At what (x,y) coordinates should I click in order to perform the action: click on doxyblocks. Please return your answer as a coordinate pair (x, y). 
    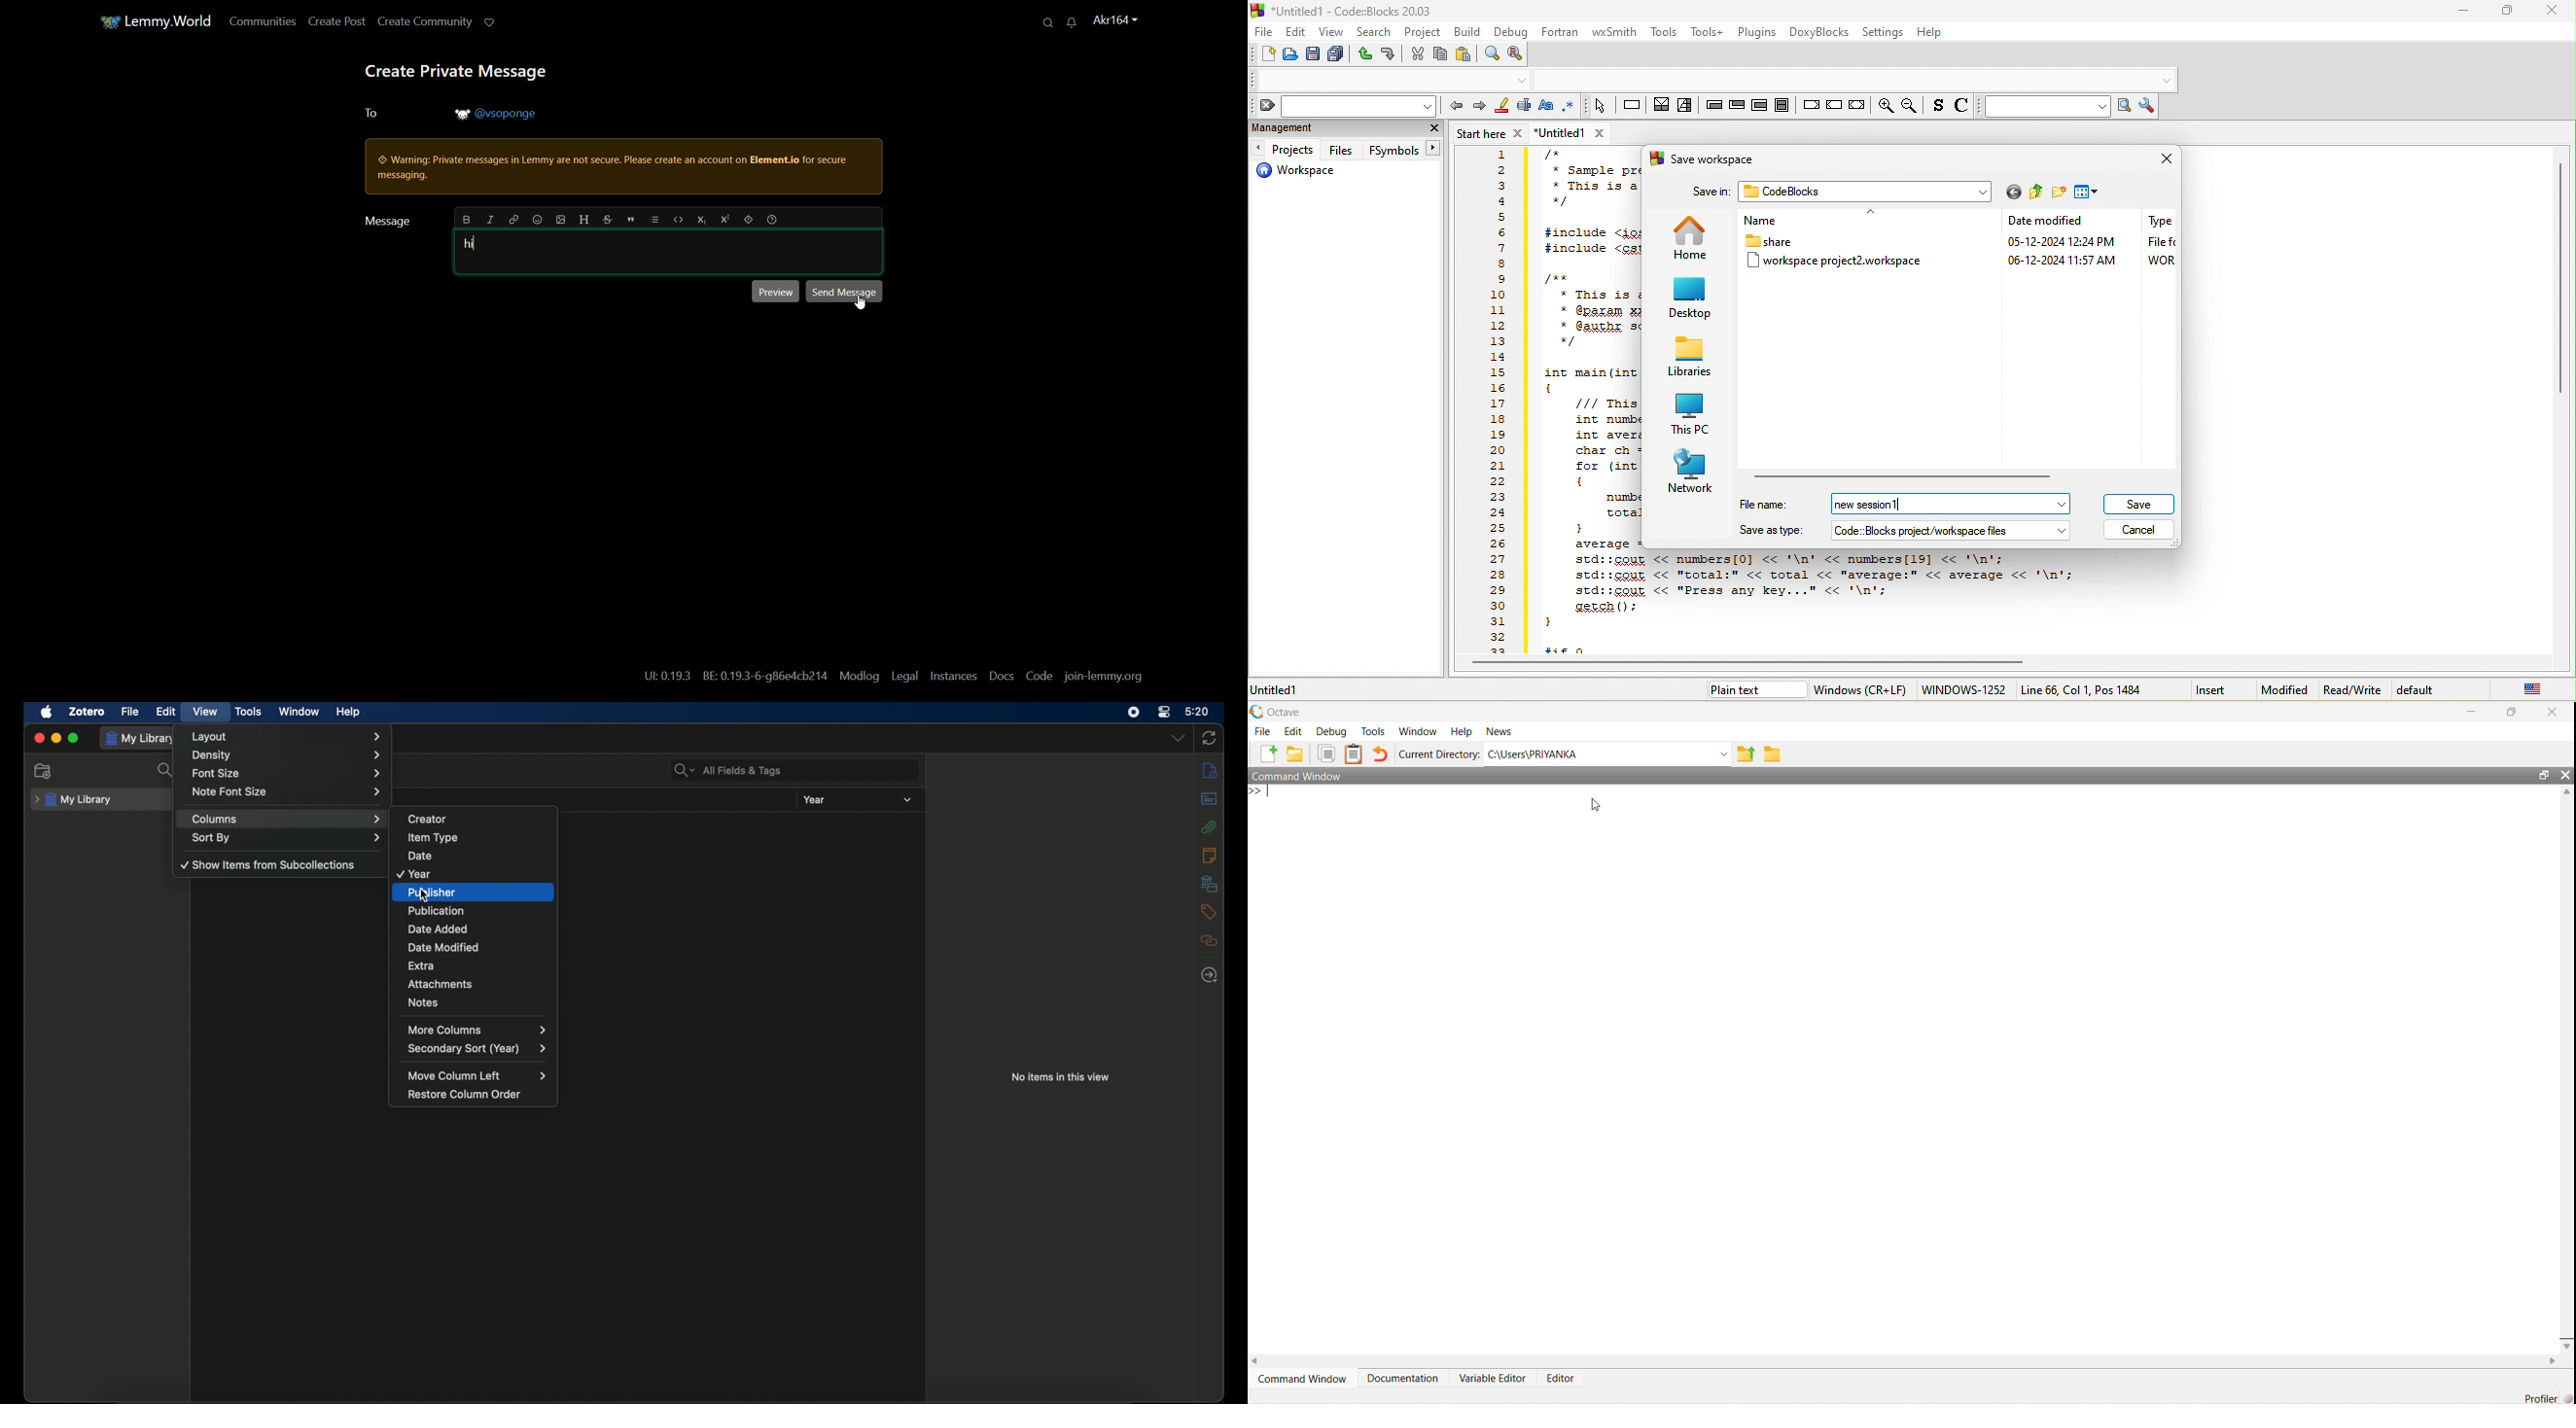
    Looking at the image, I should click on (1820, 33).